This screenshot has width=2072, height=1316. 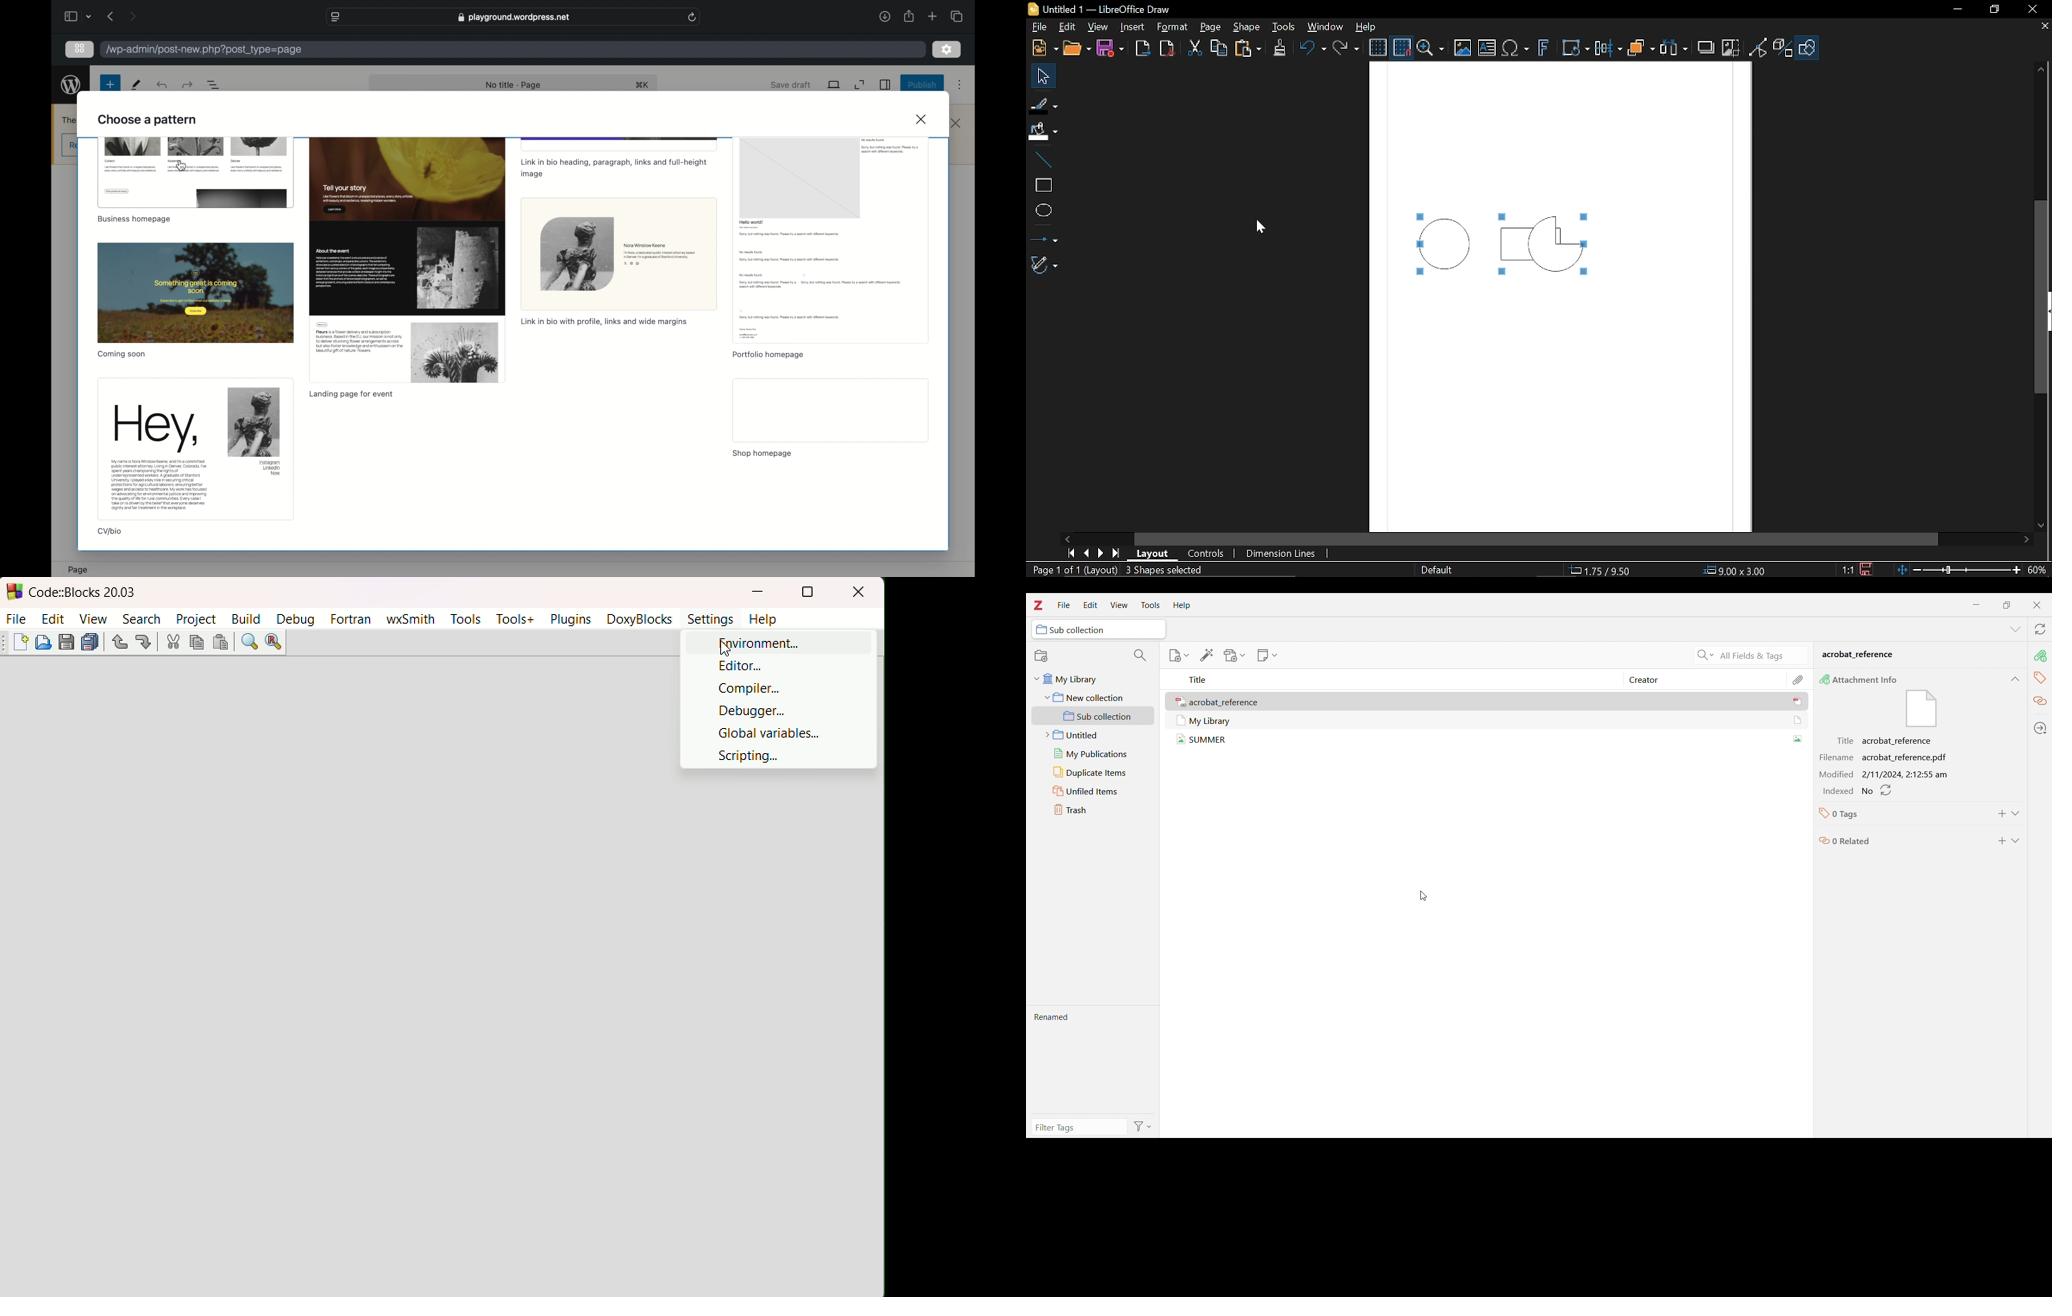 I want to click on cursor, so click(x=180, y=166).